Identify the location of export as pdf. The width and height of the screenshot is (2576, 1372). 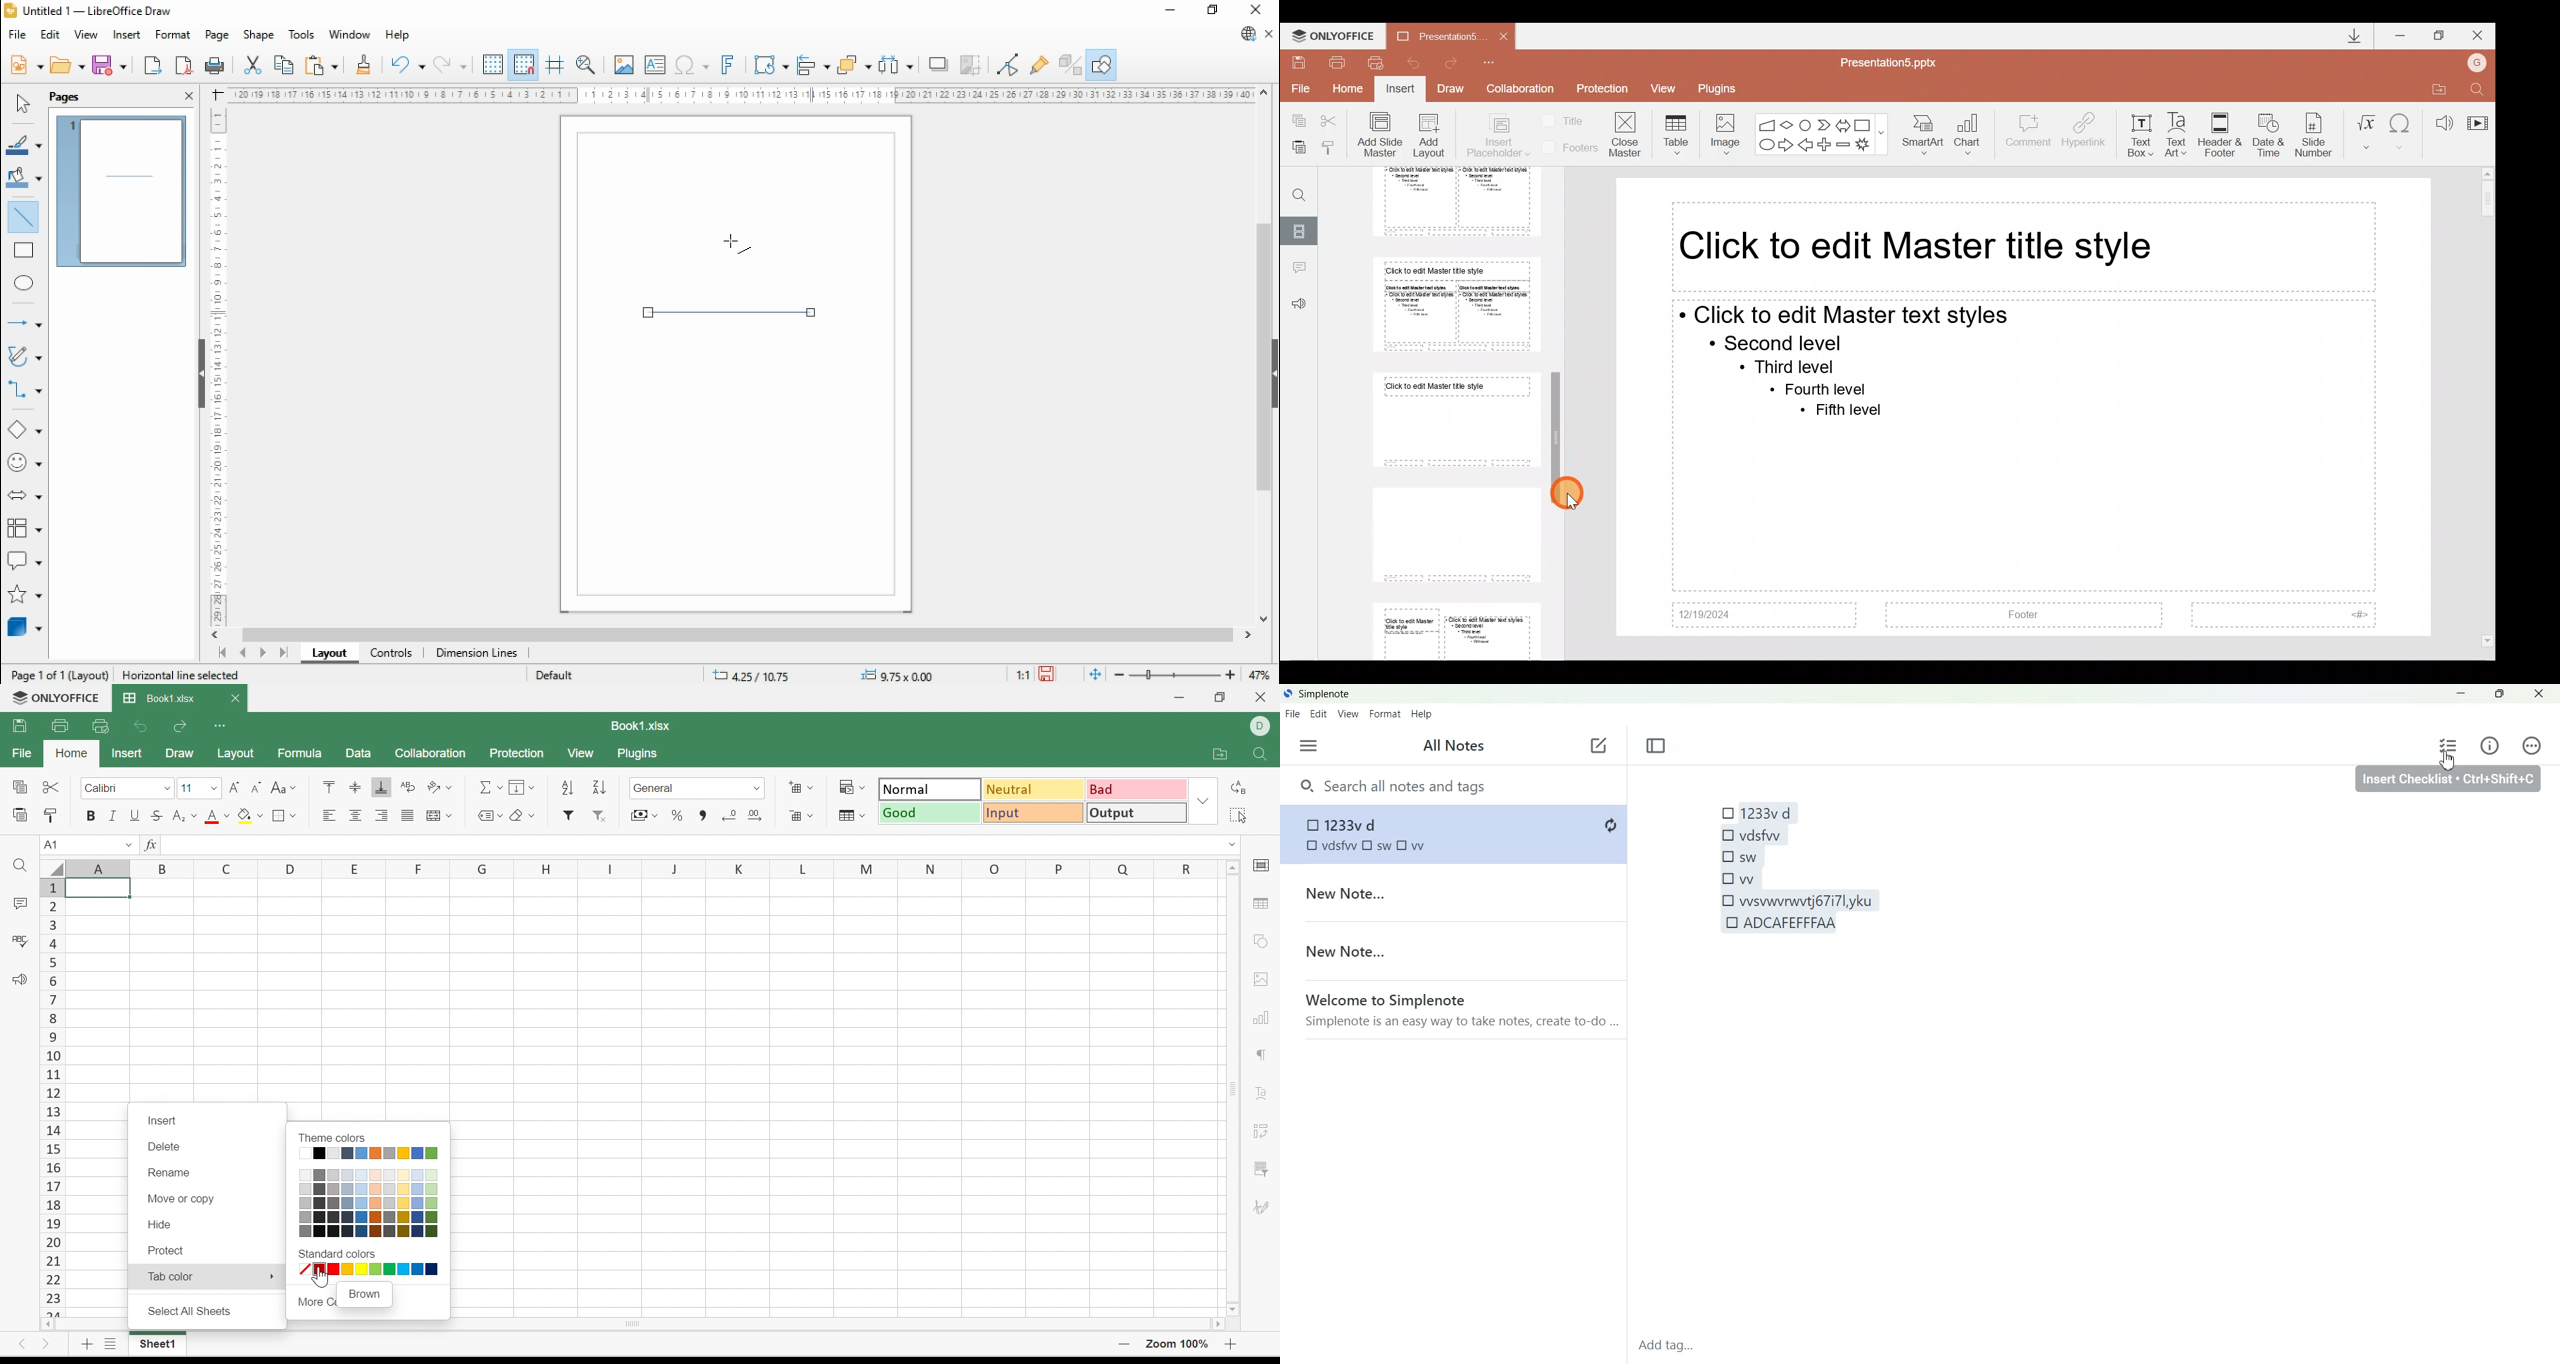
(185, 66).